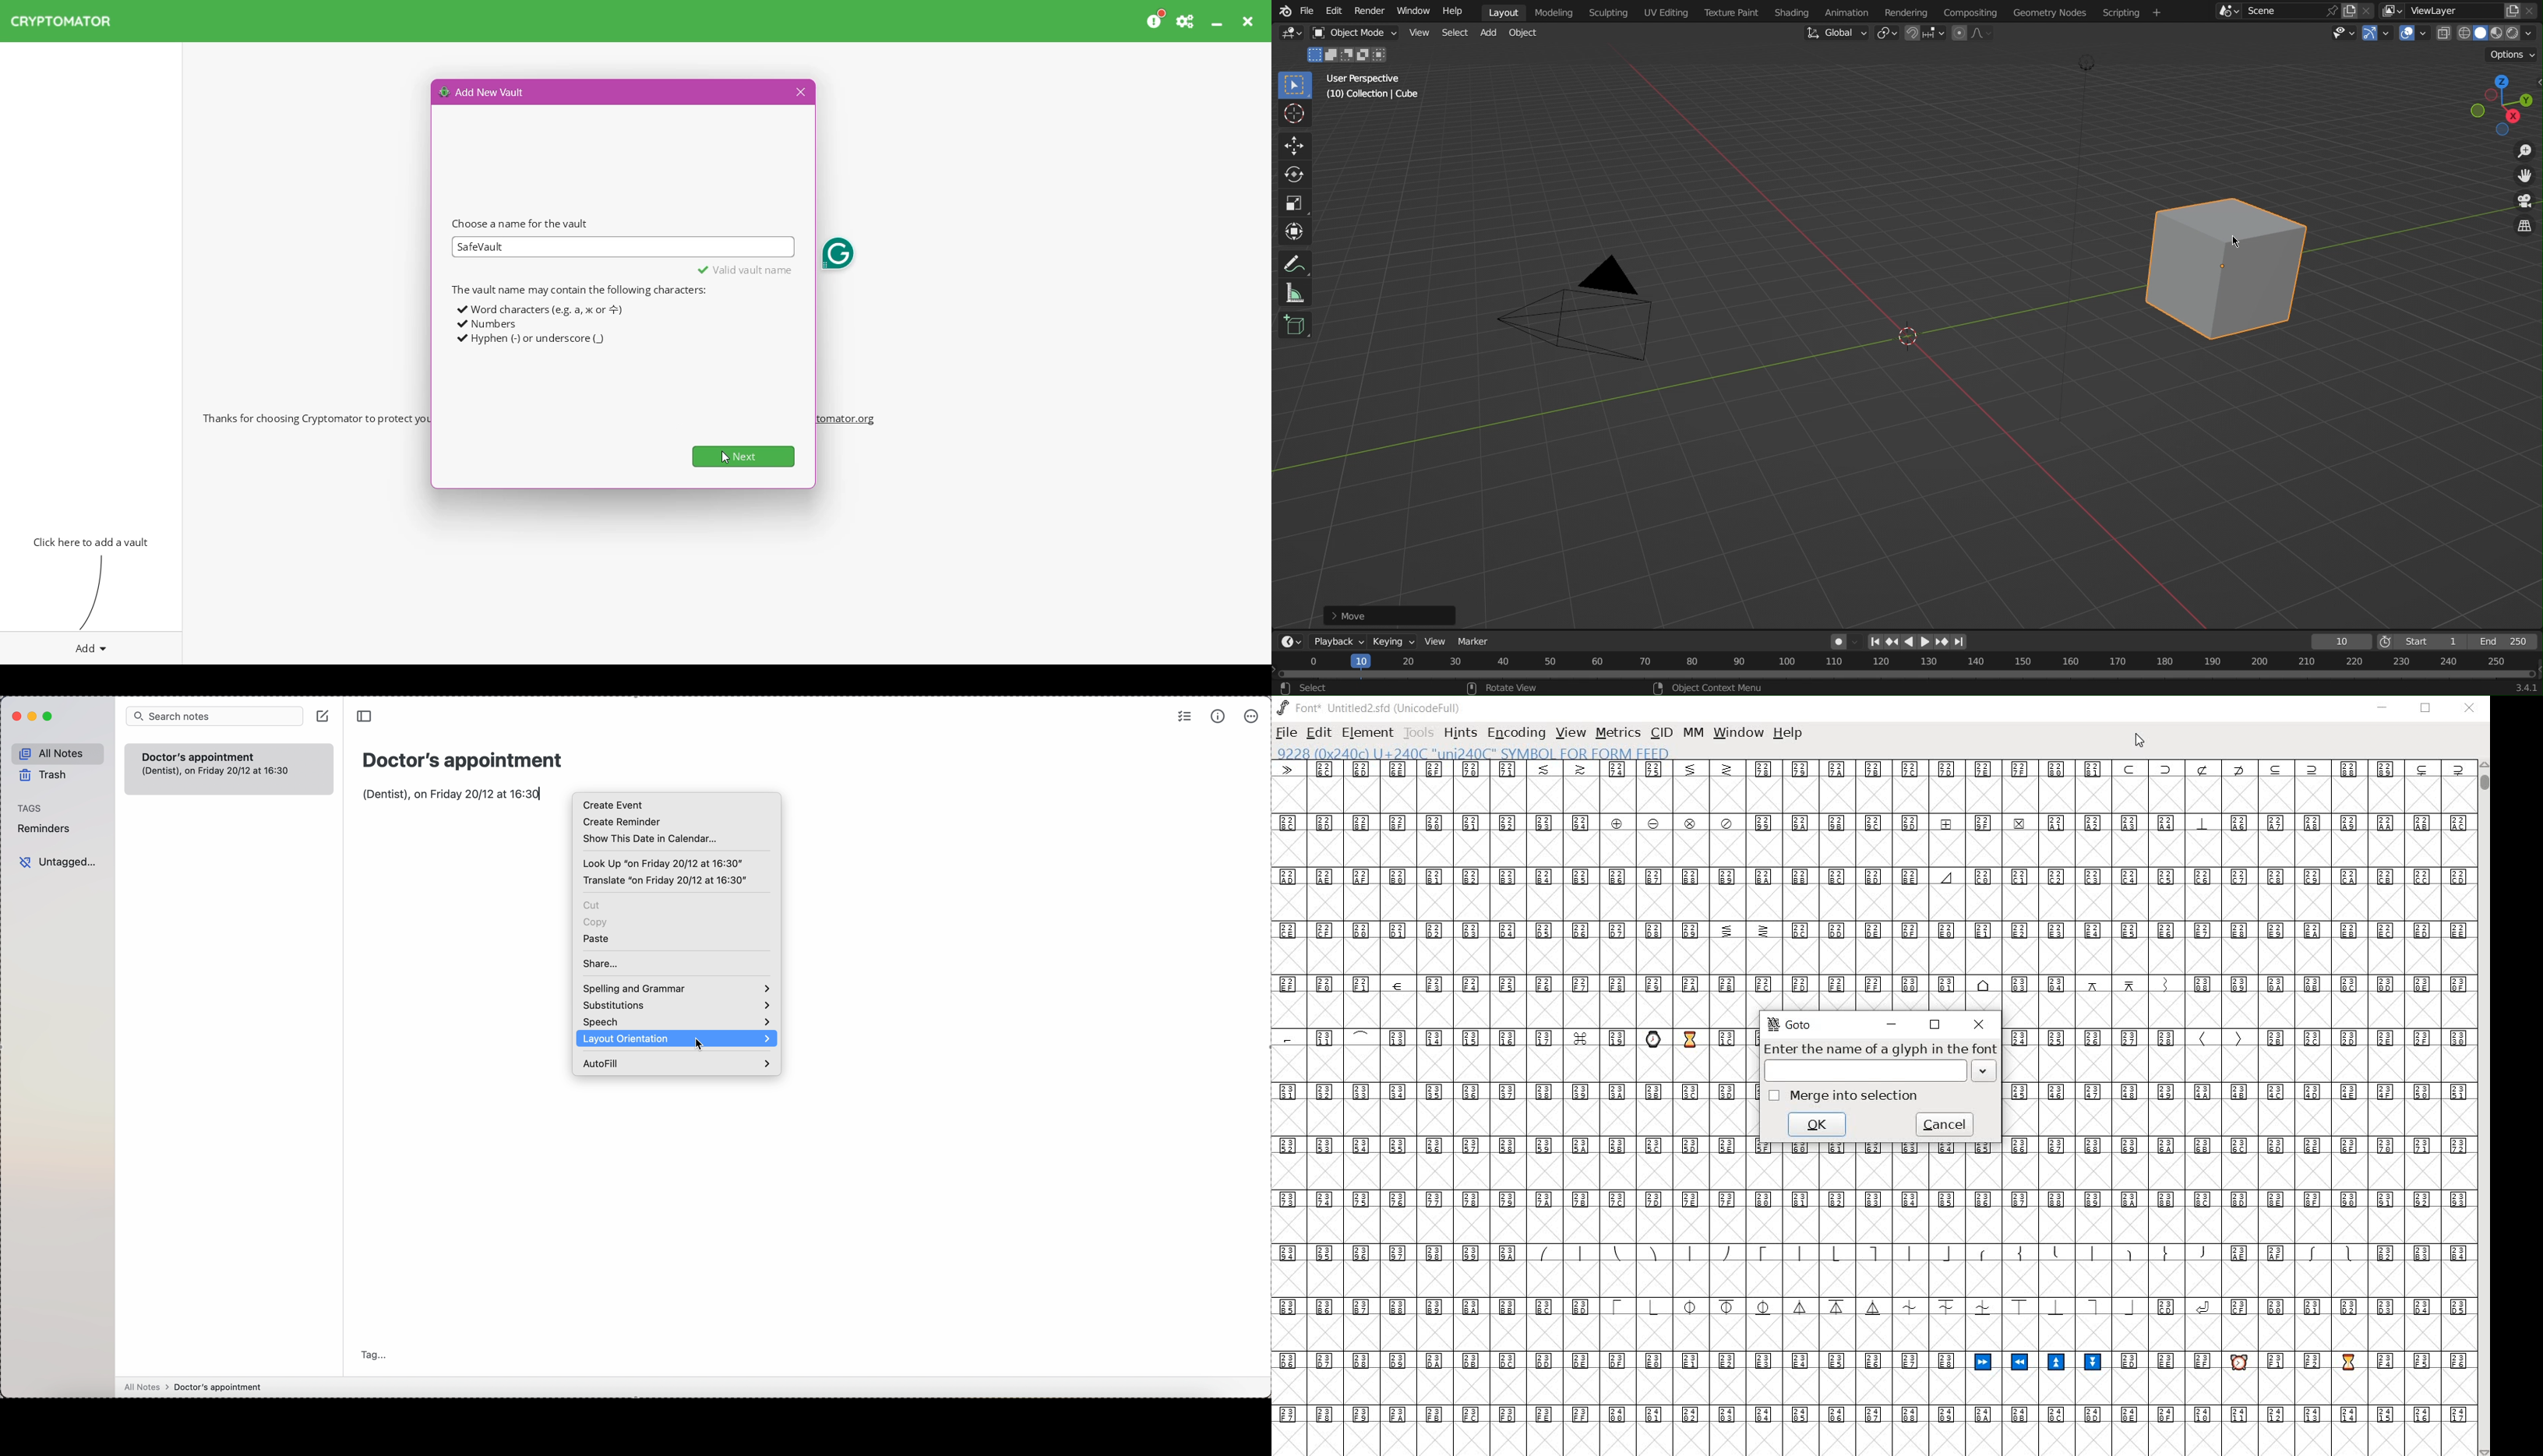  What do you see at coordinates (628, 1039) in the screenshot?
I see `layout orientation` at bounding box center [628, 1039].